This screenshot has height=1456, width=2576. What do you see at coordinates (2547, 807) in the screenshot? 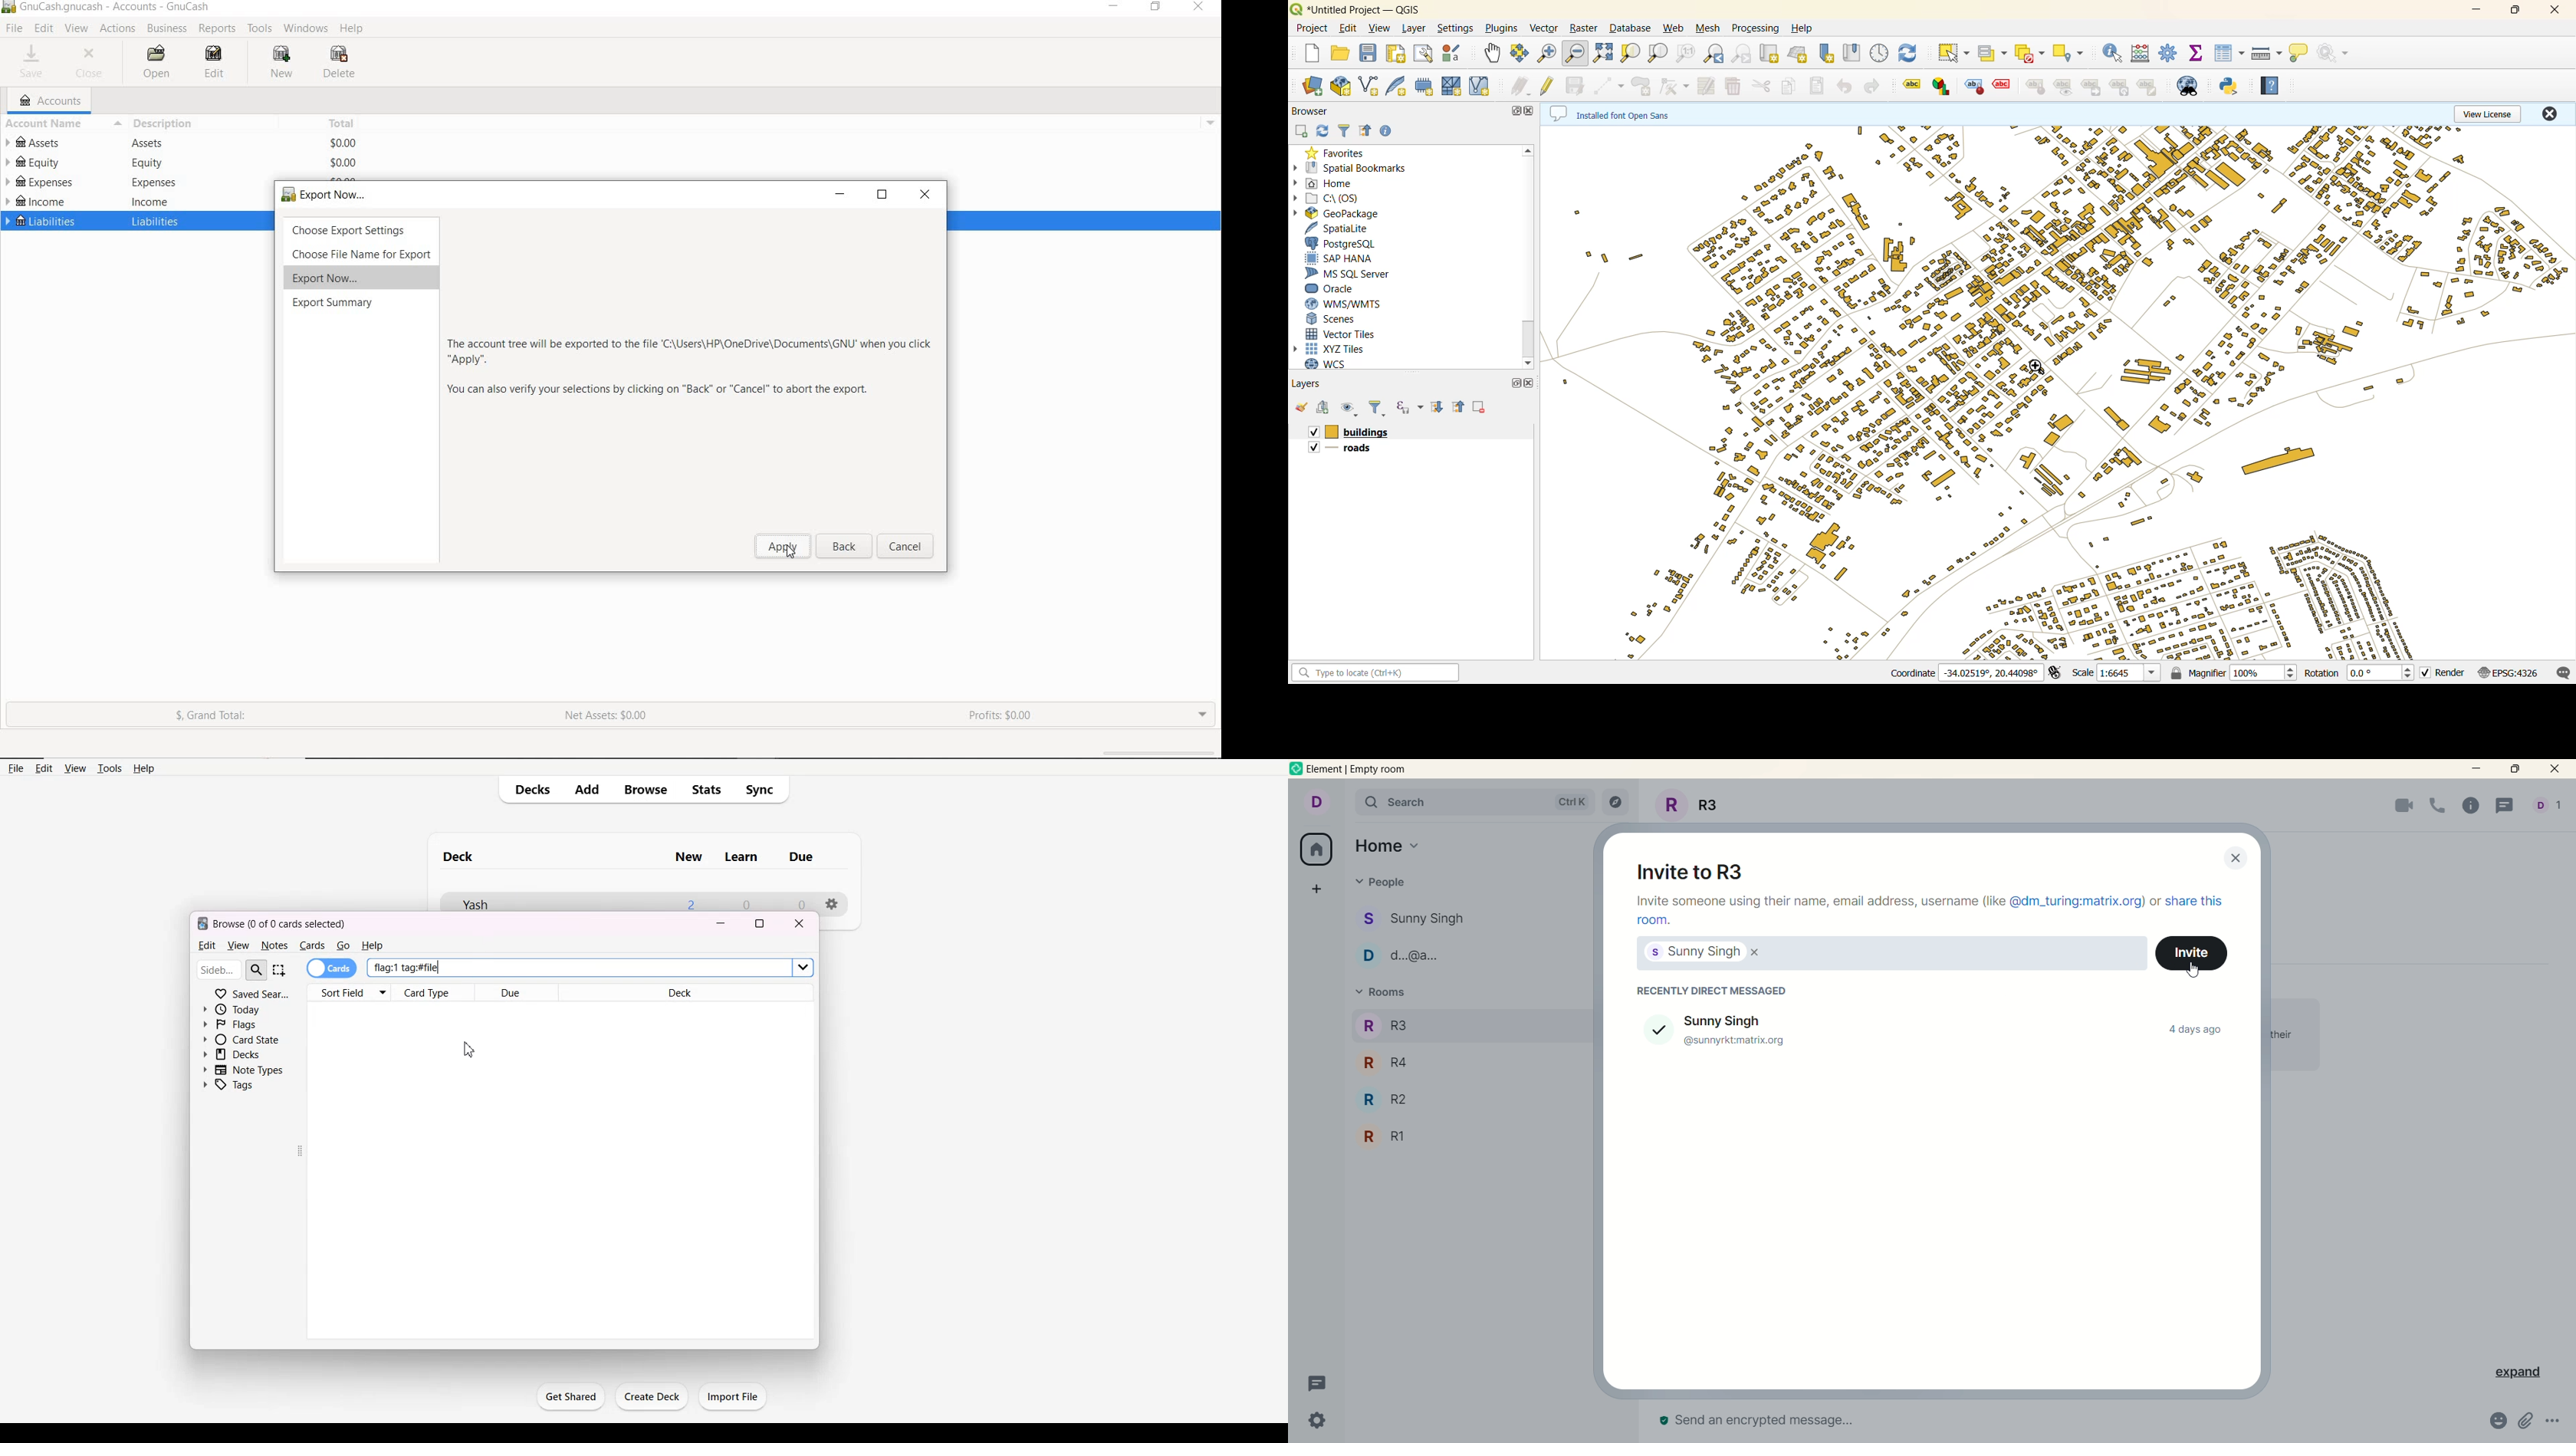
I see `people` at bounding box center [2547, 807].